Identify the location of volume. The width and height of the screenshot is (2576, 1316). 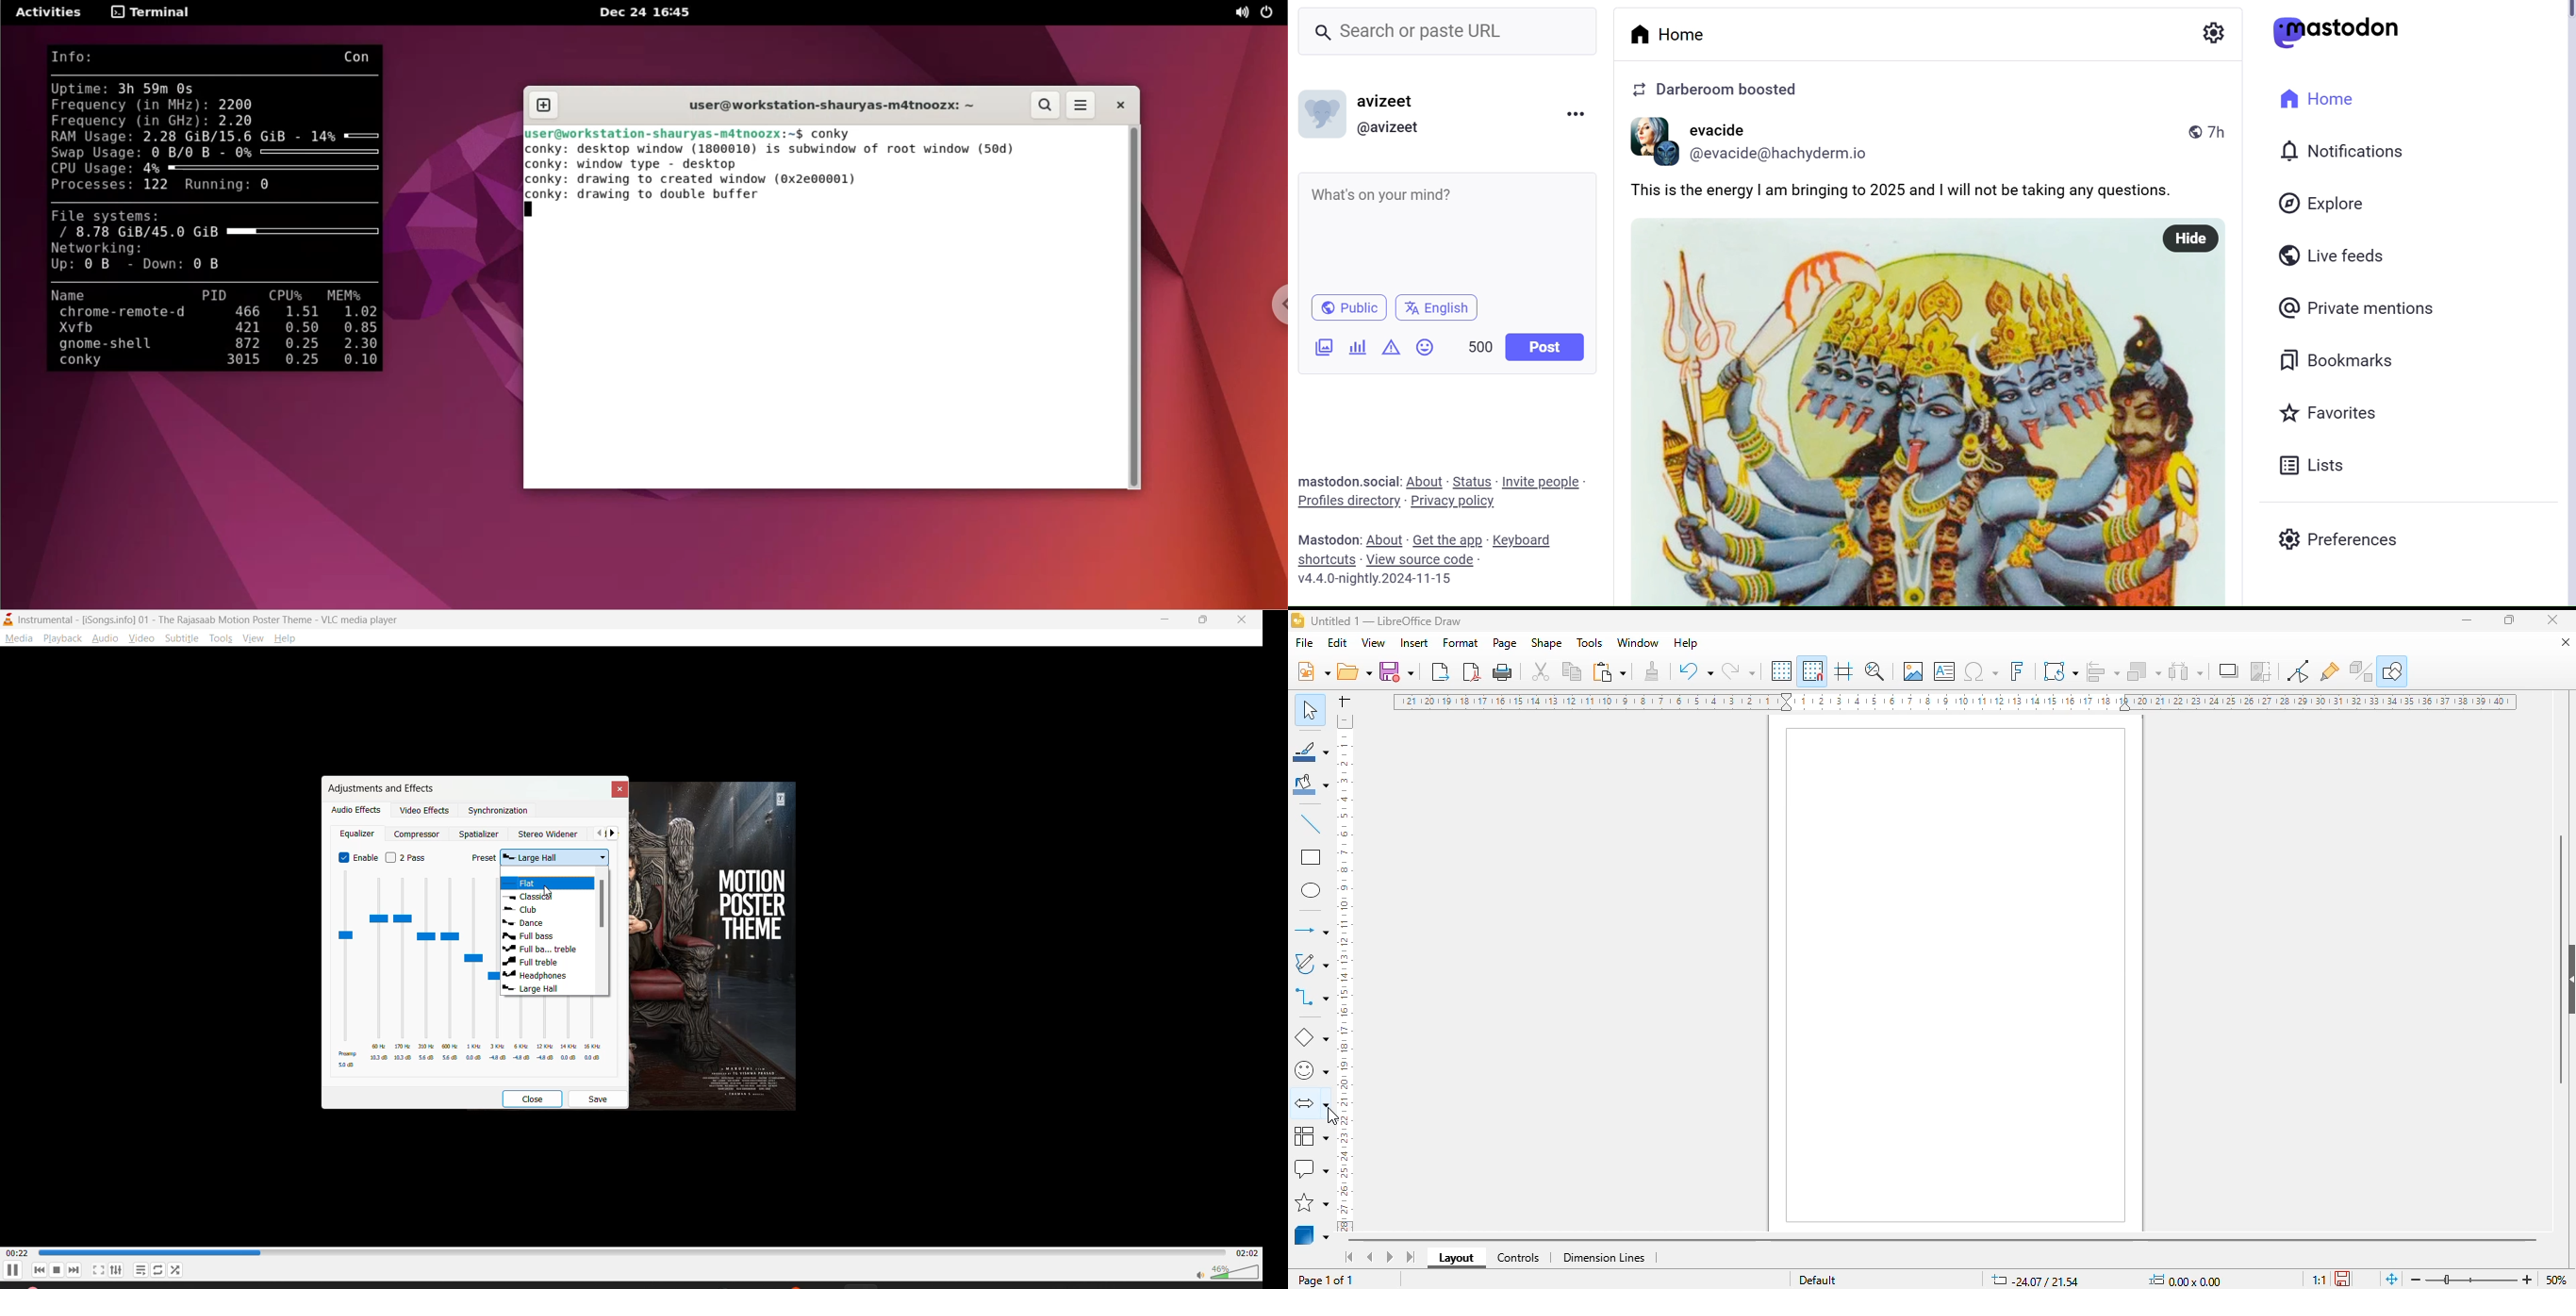
(1227, 1271).